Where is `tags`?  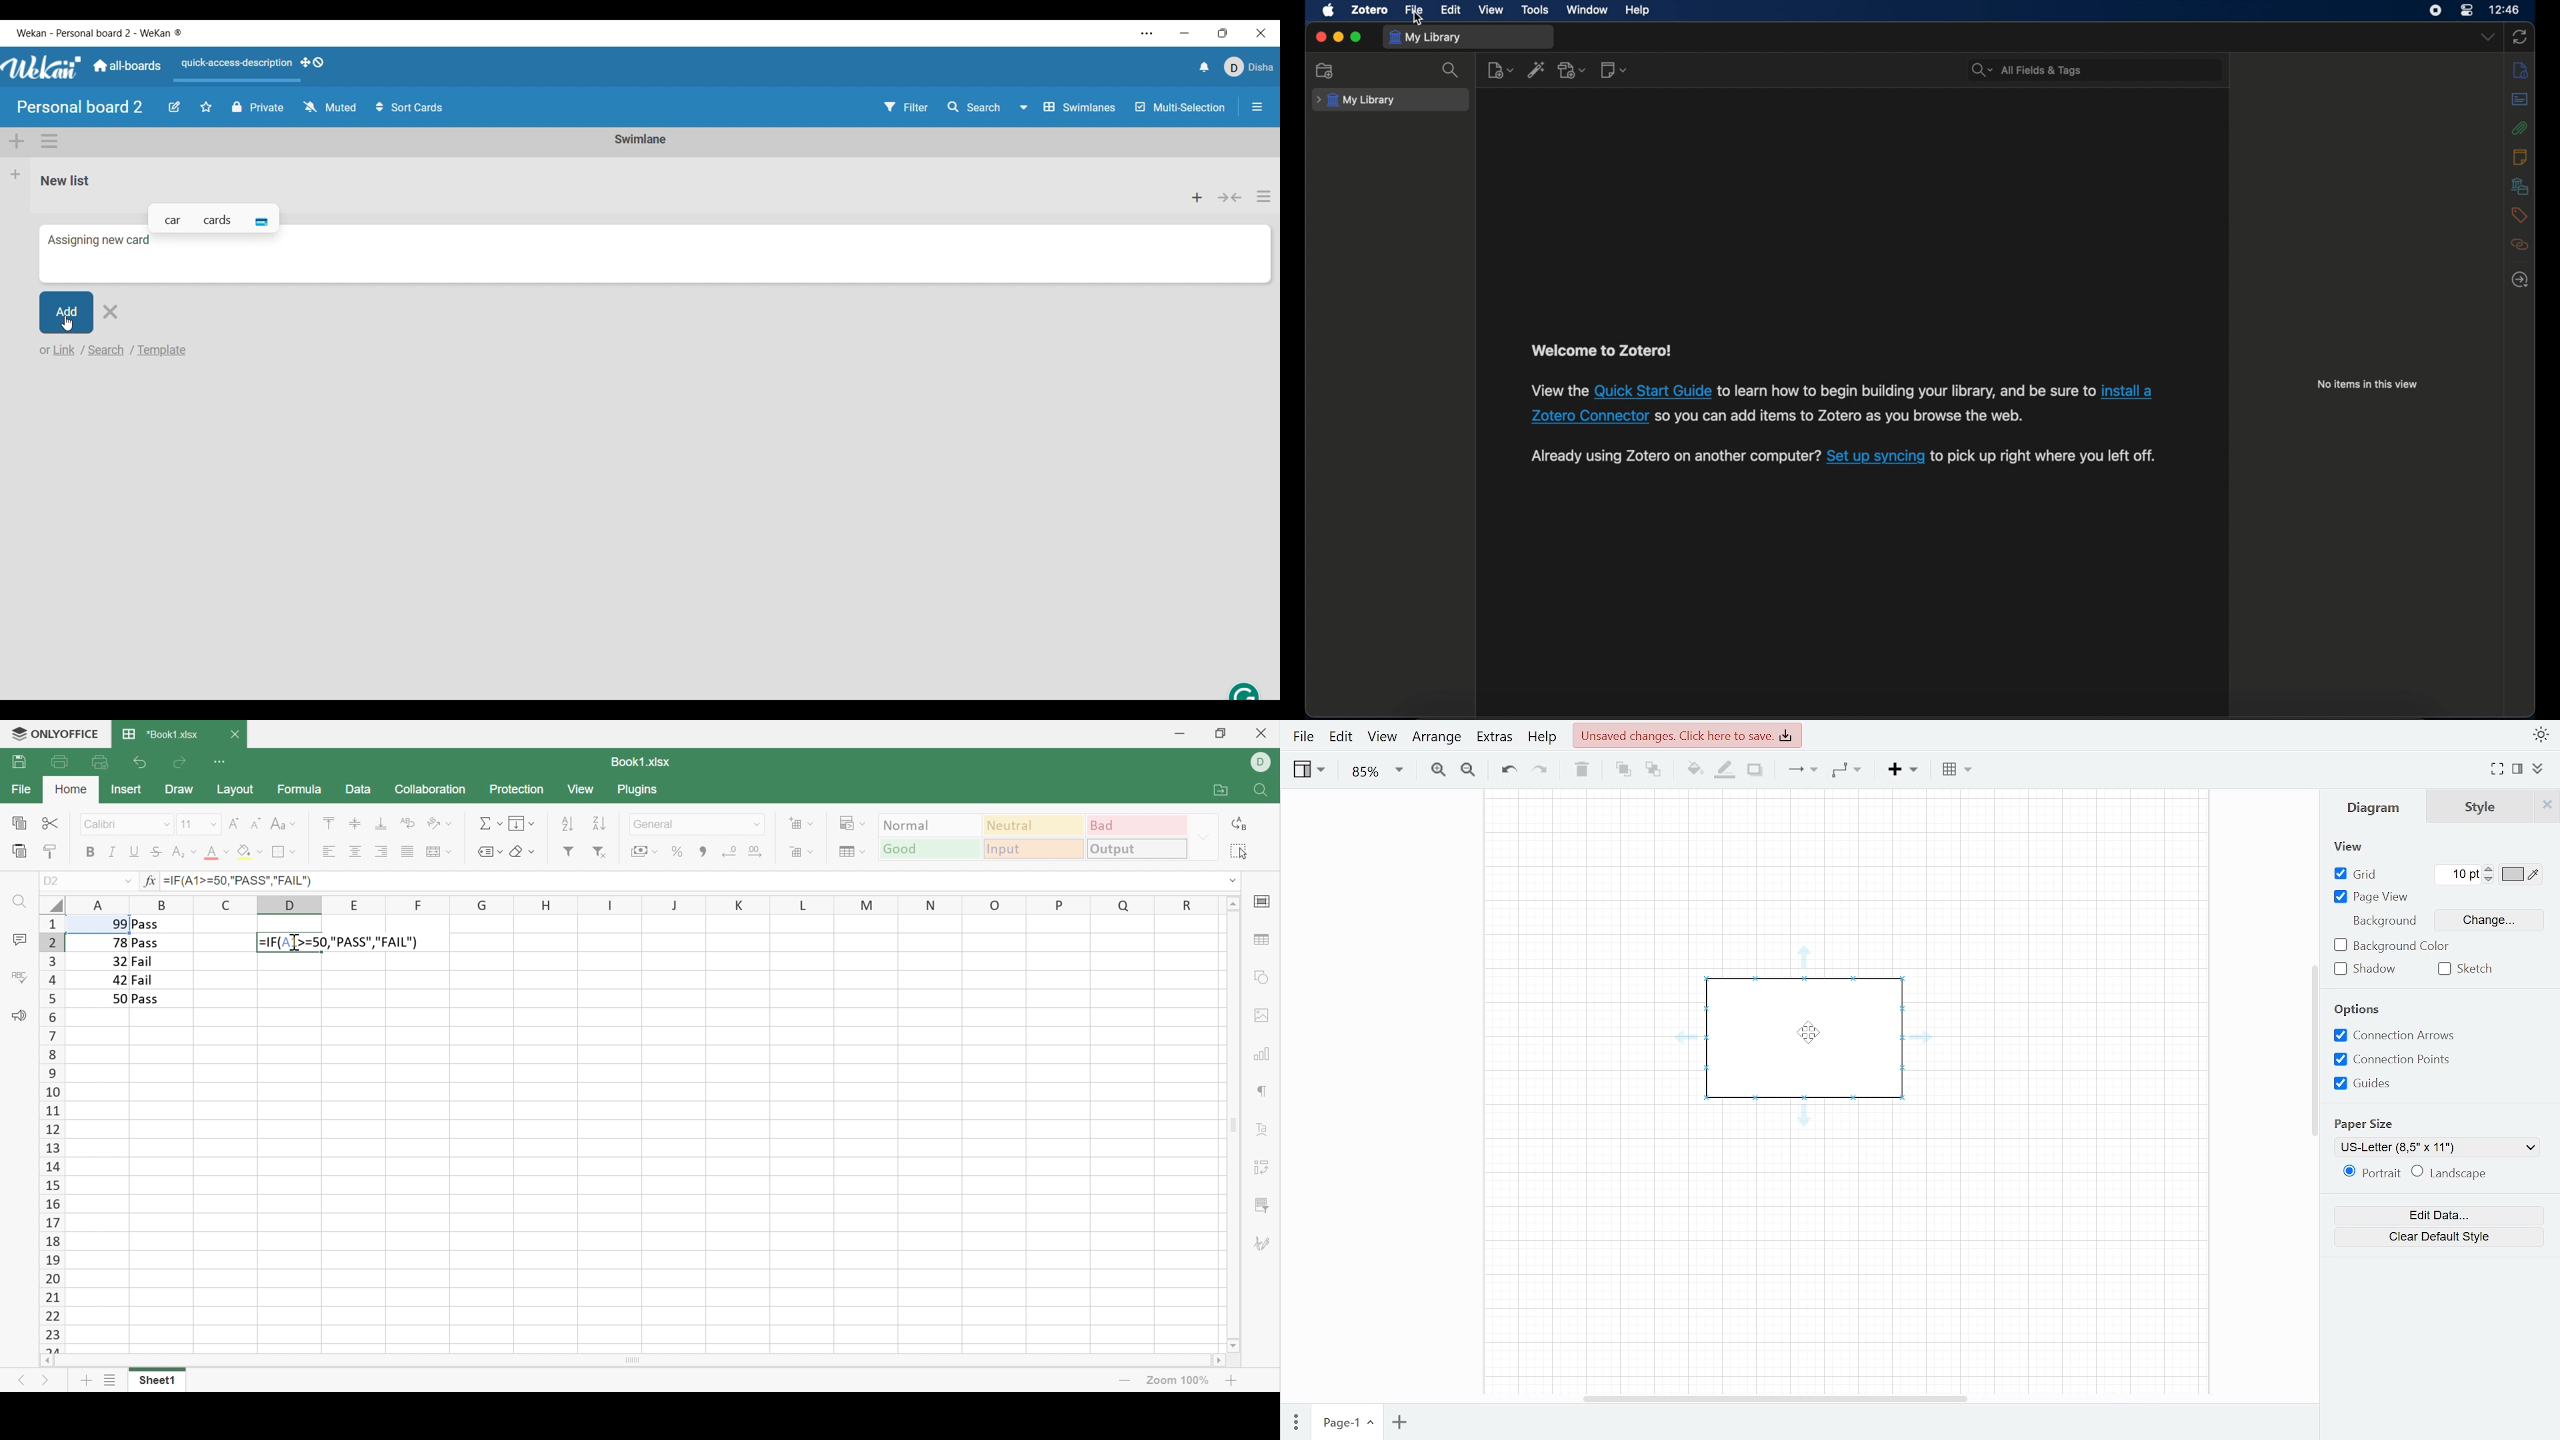
tags is located at coordinates (2519, 215).